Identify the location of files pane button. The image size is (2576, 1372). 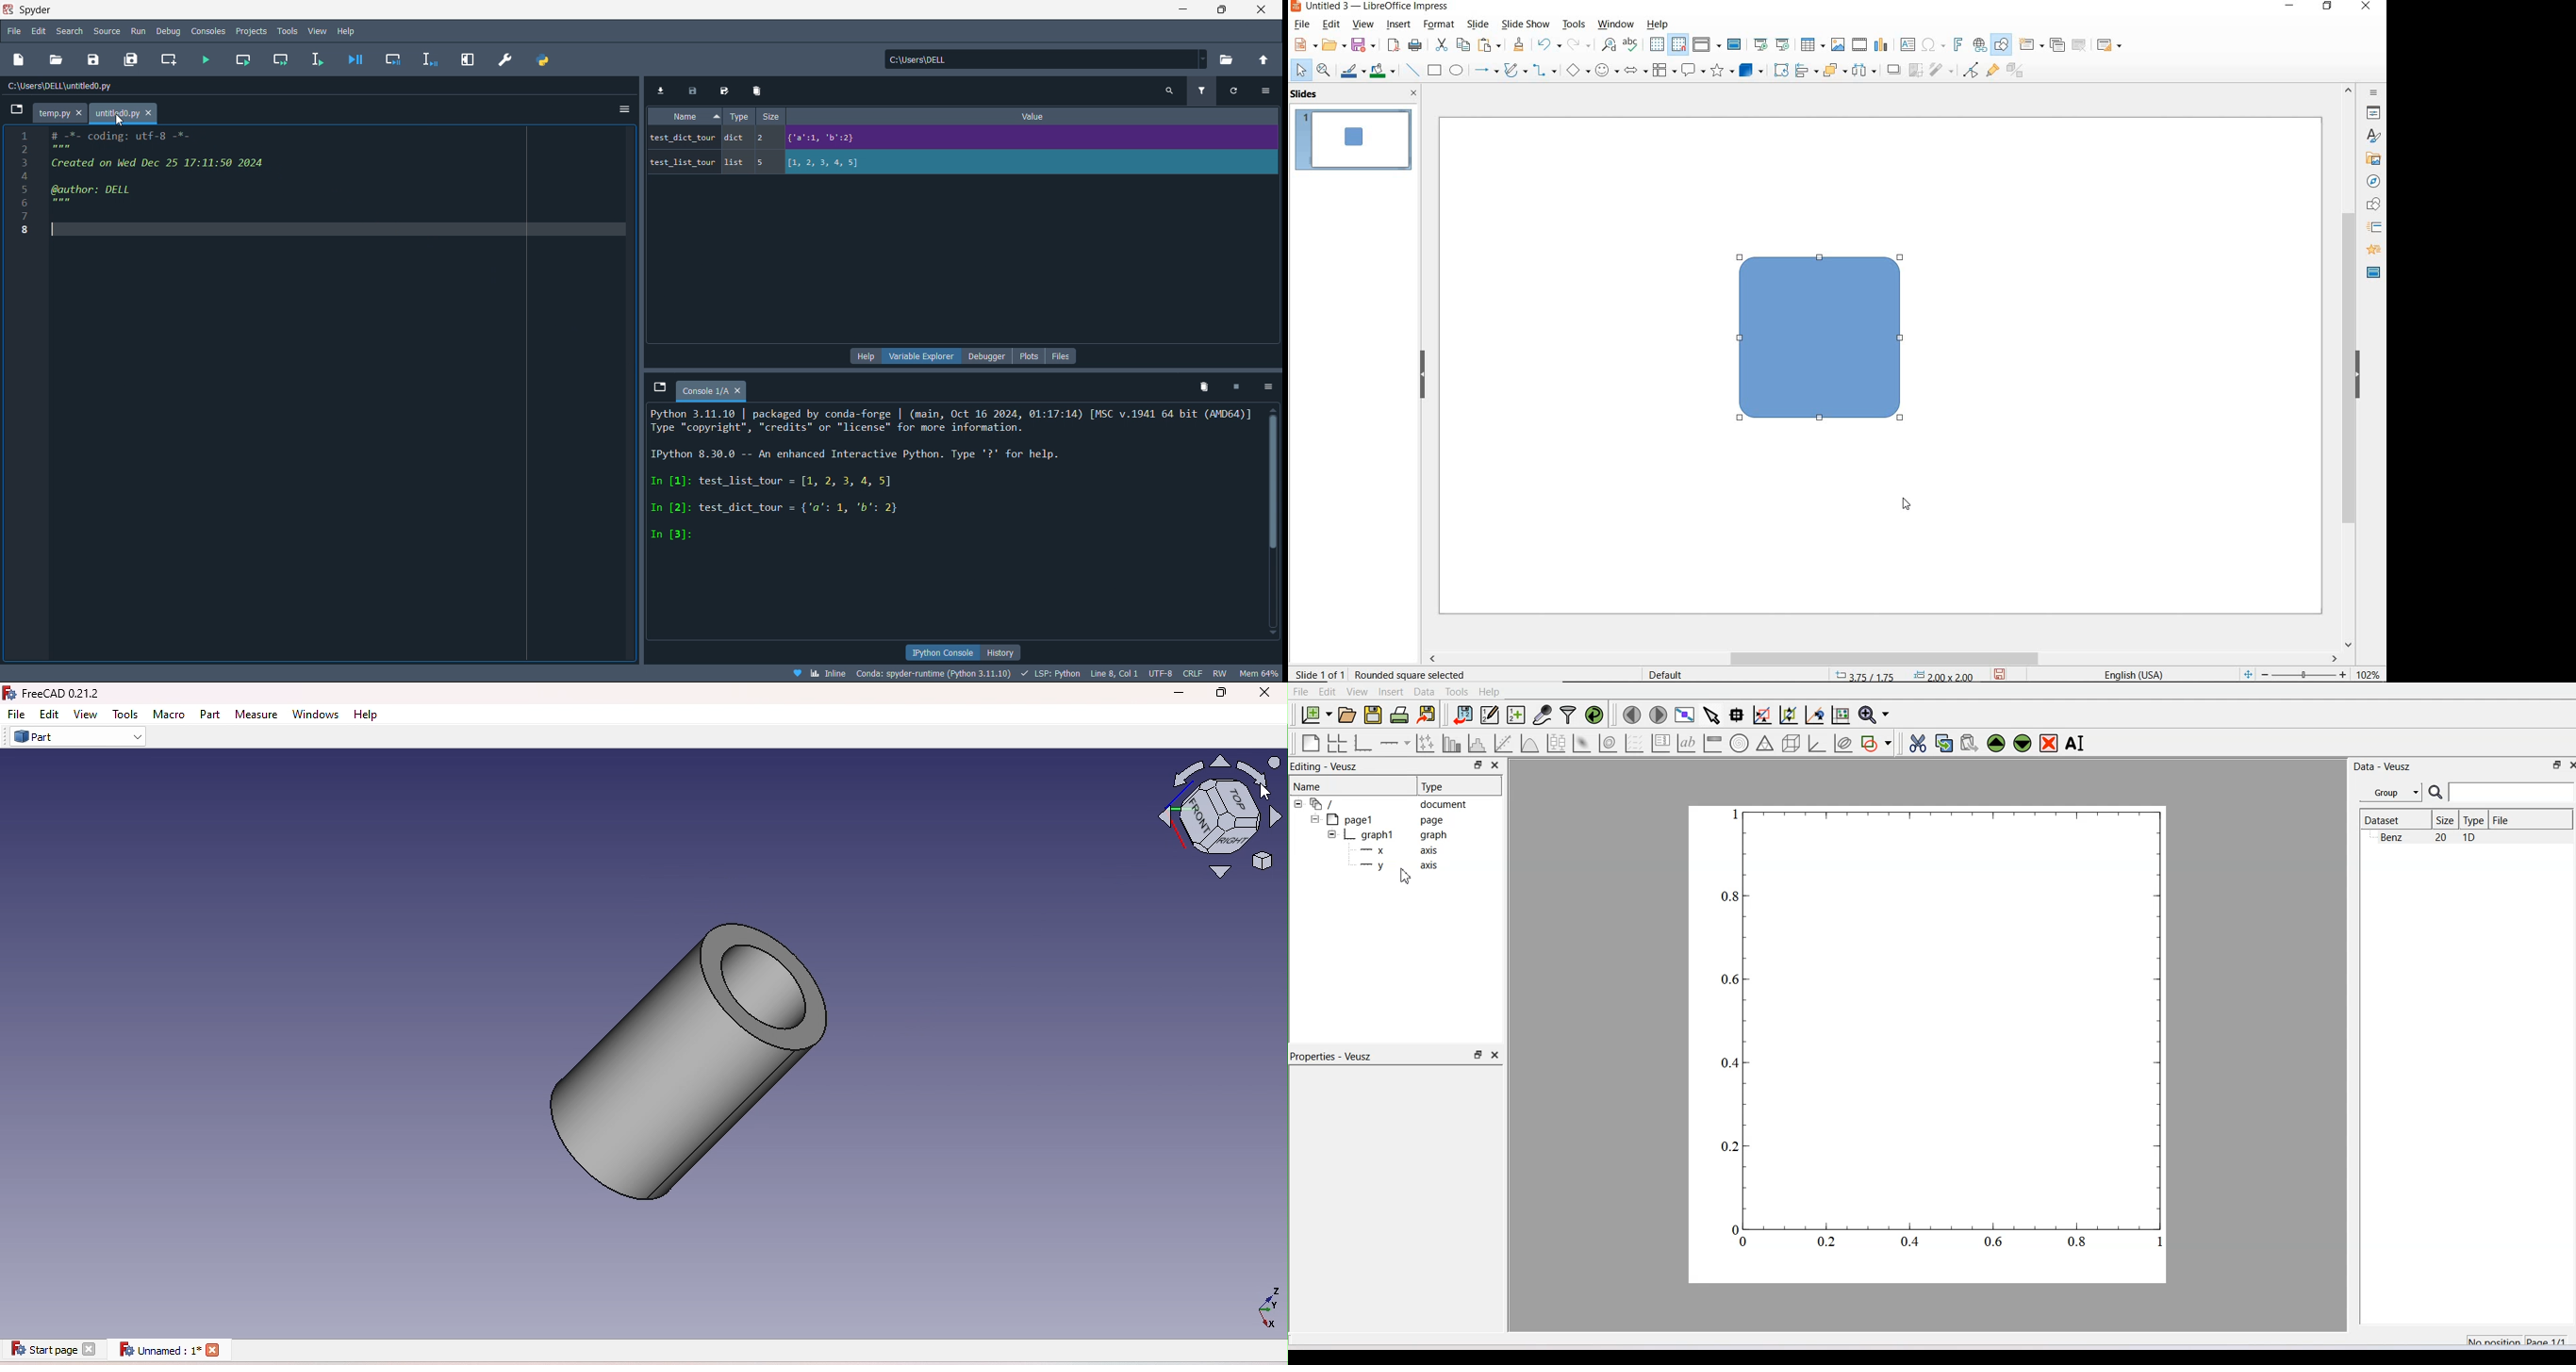
(1062, 357).